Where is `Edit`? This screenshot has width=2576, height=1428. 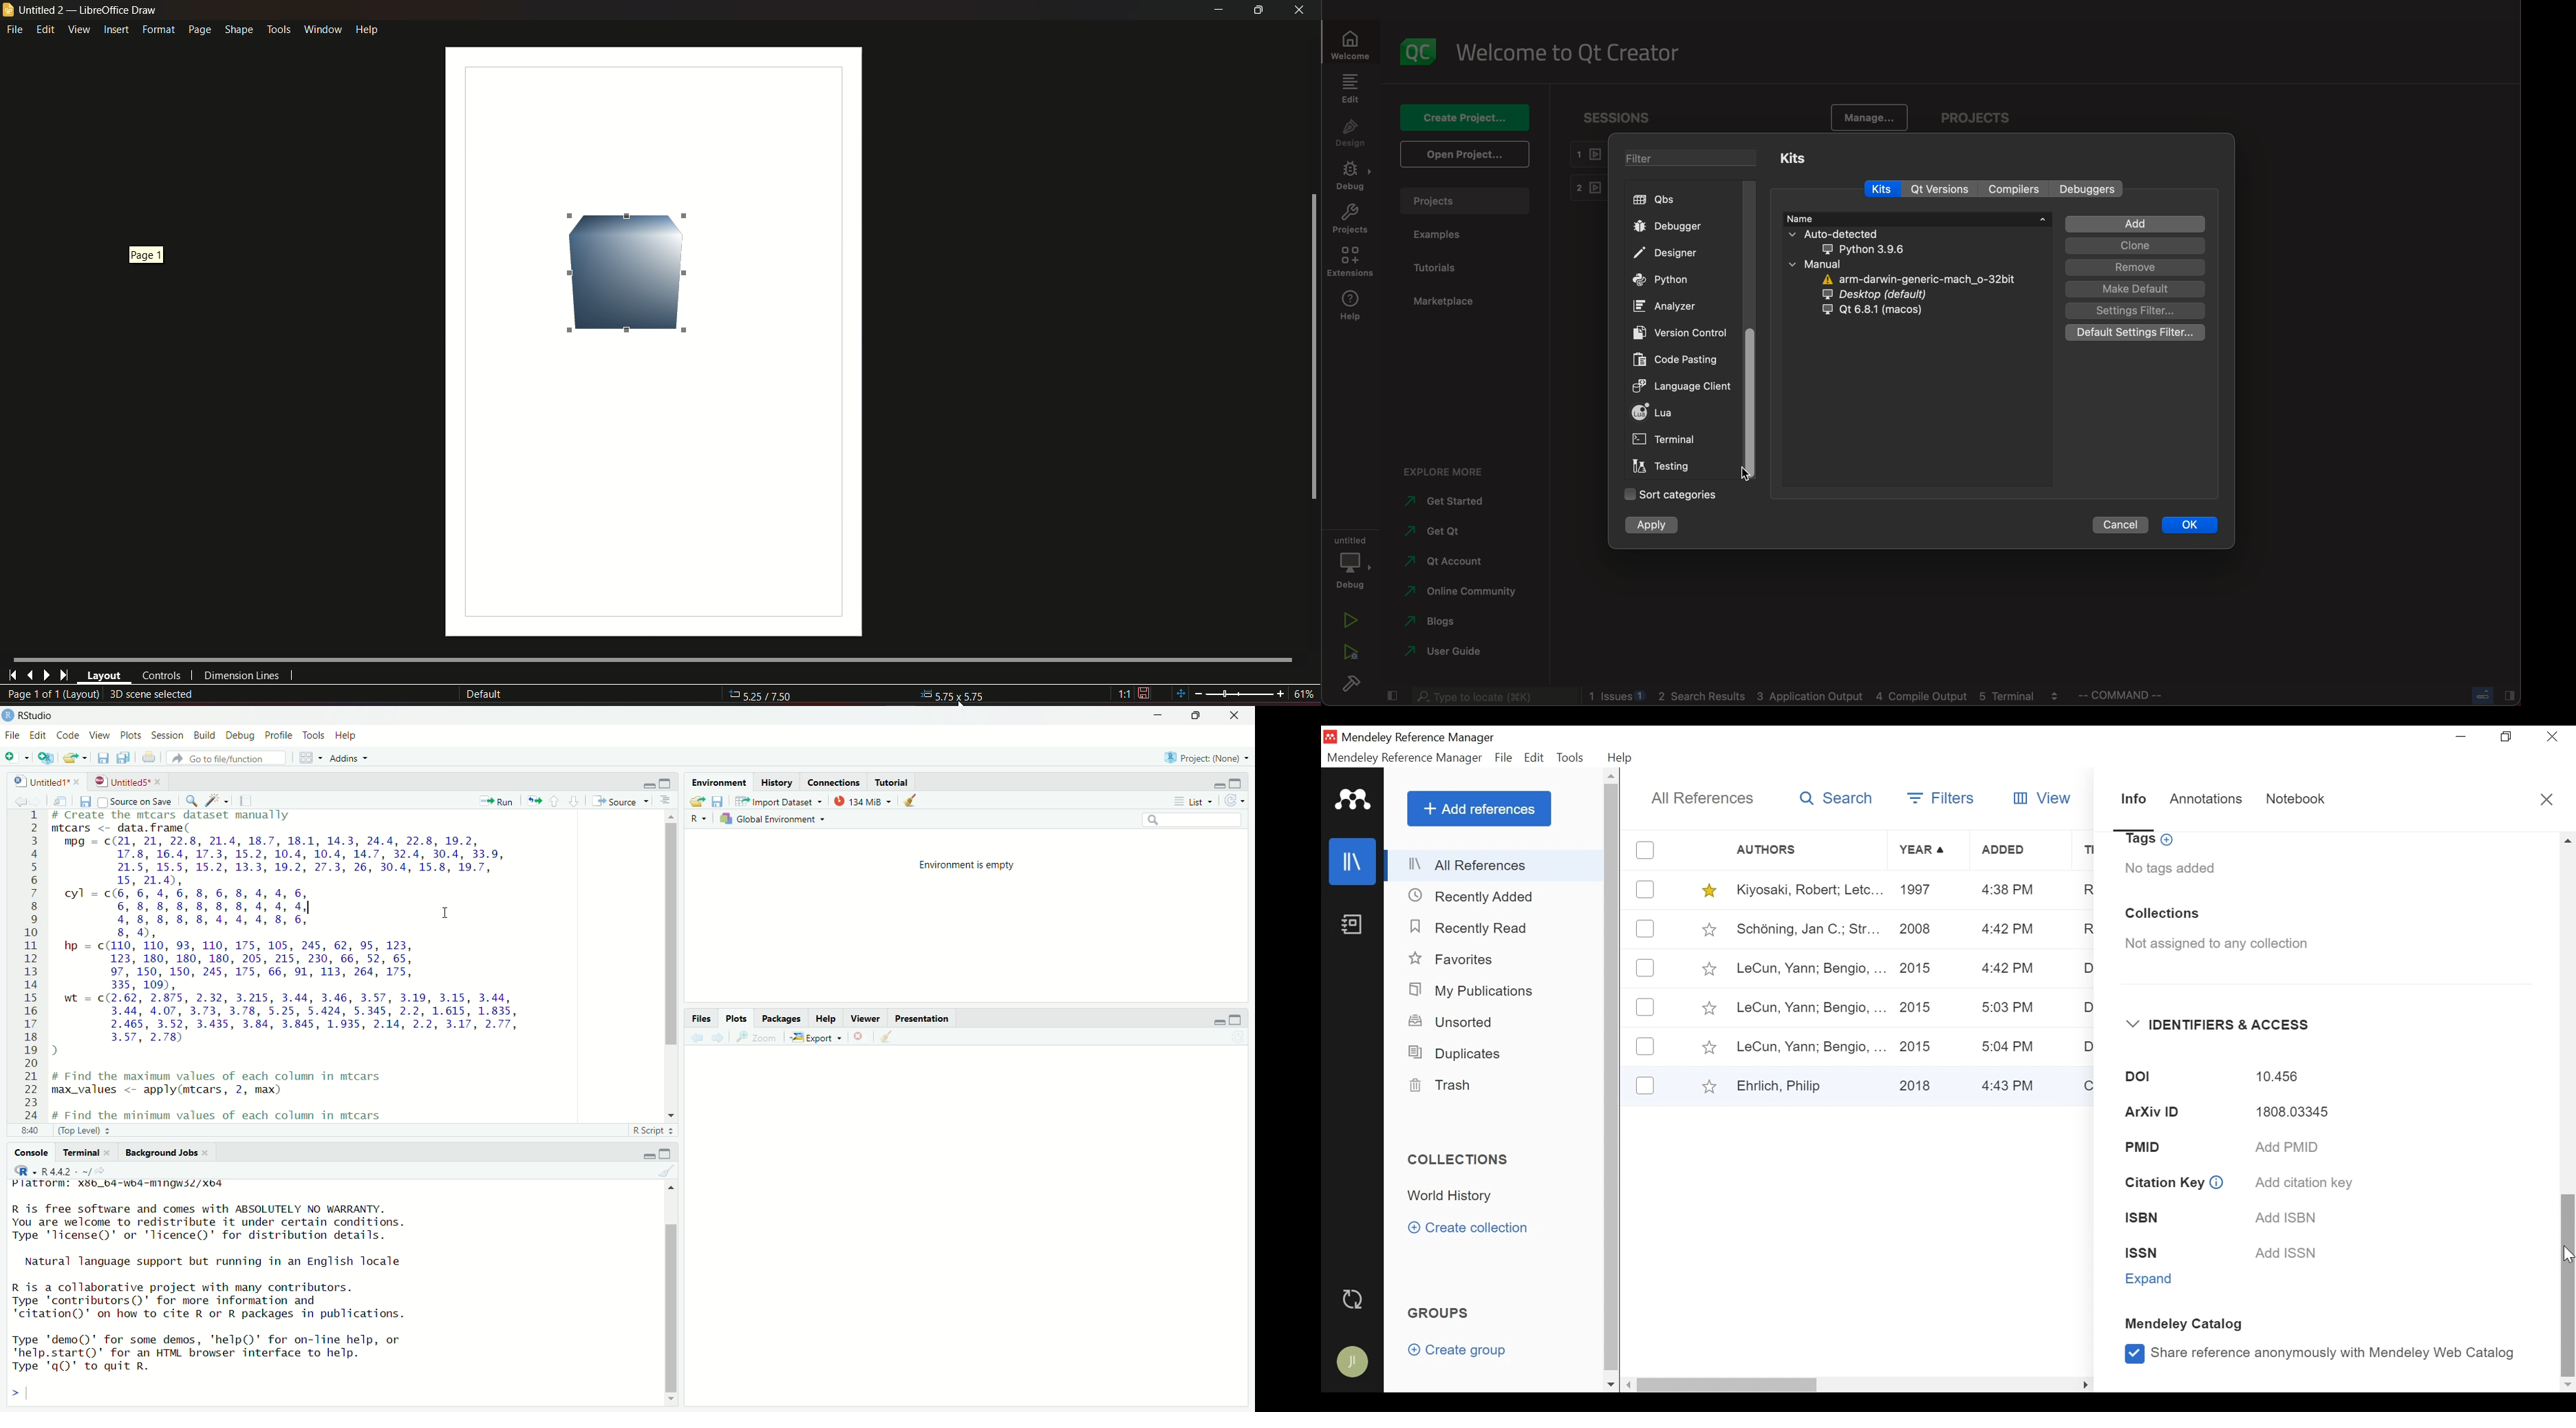
Edit is located at coordinates (39, 734).